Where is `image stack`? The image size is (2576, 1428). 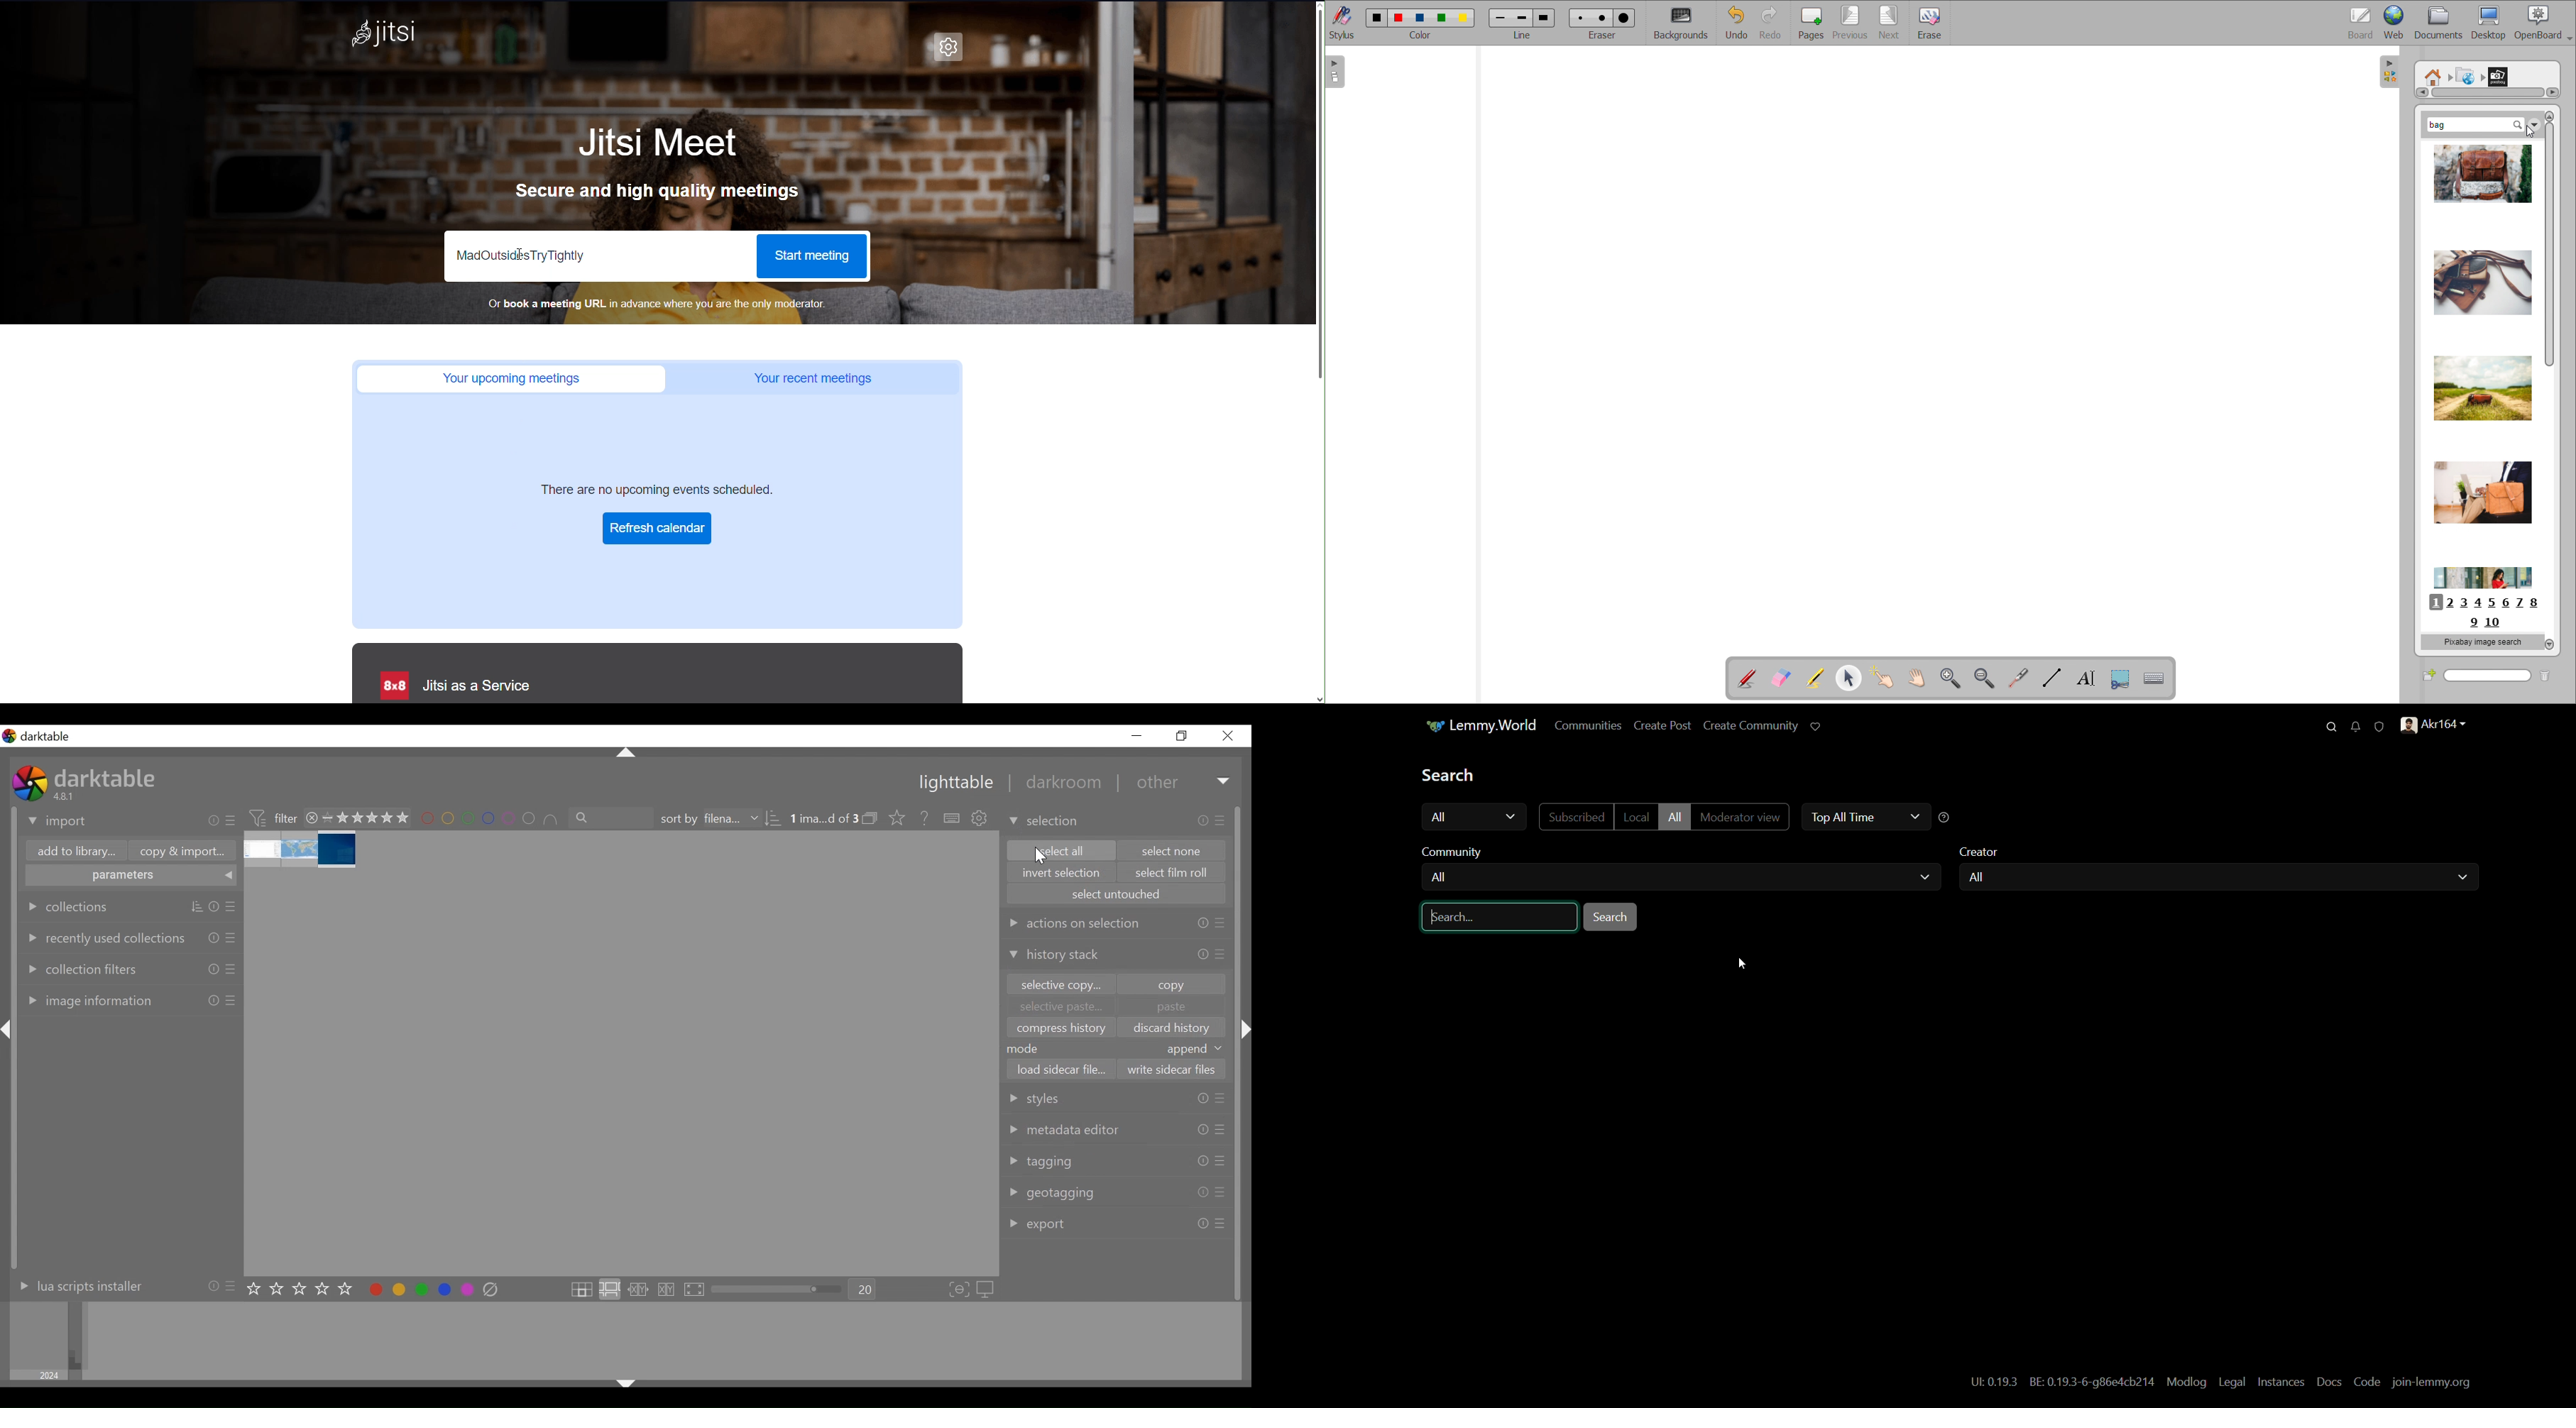
image stack is located at coordinates (302, 850).